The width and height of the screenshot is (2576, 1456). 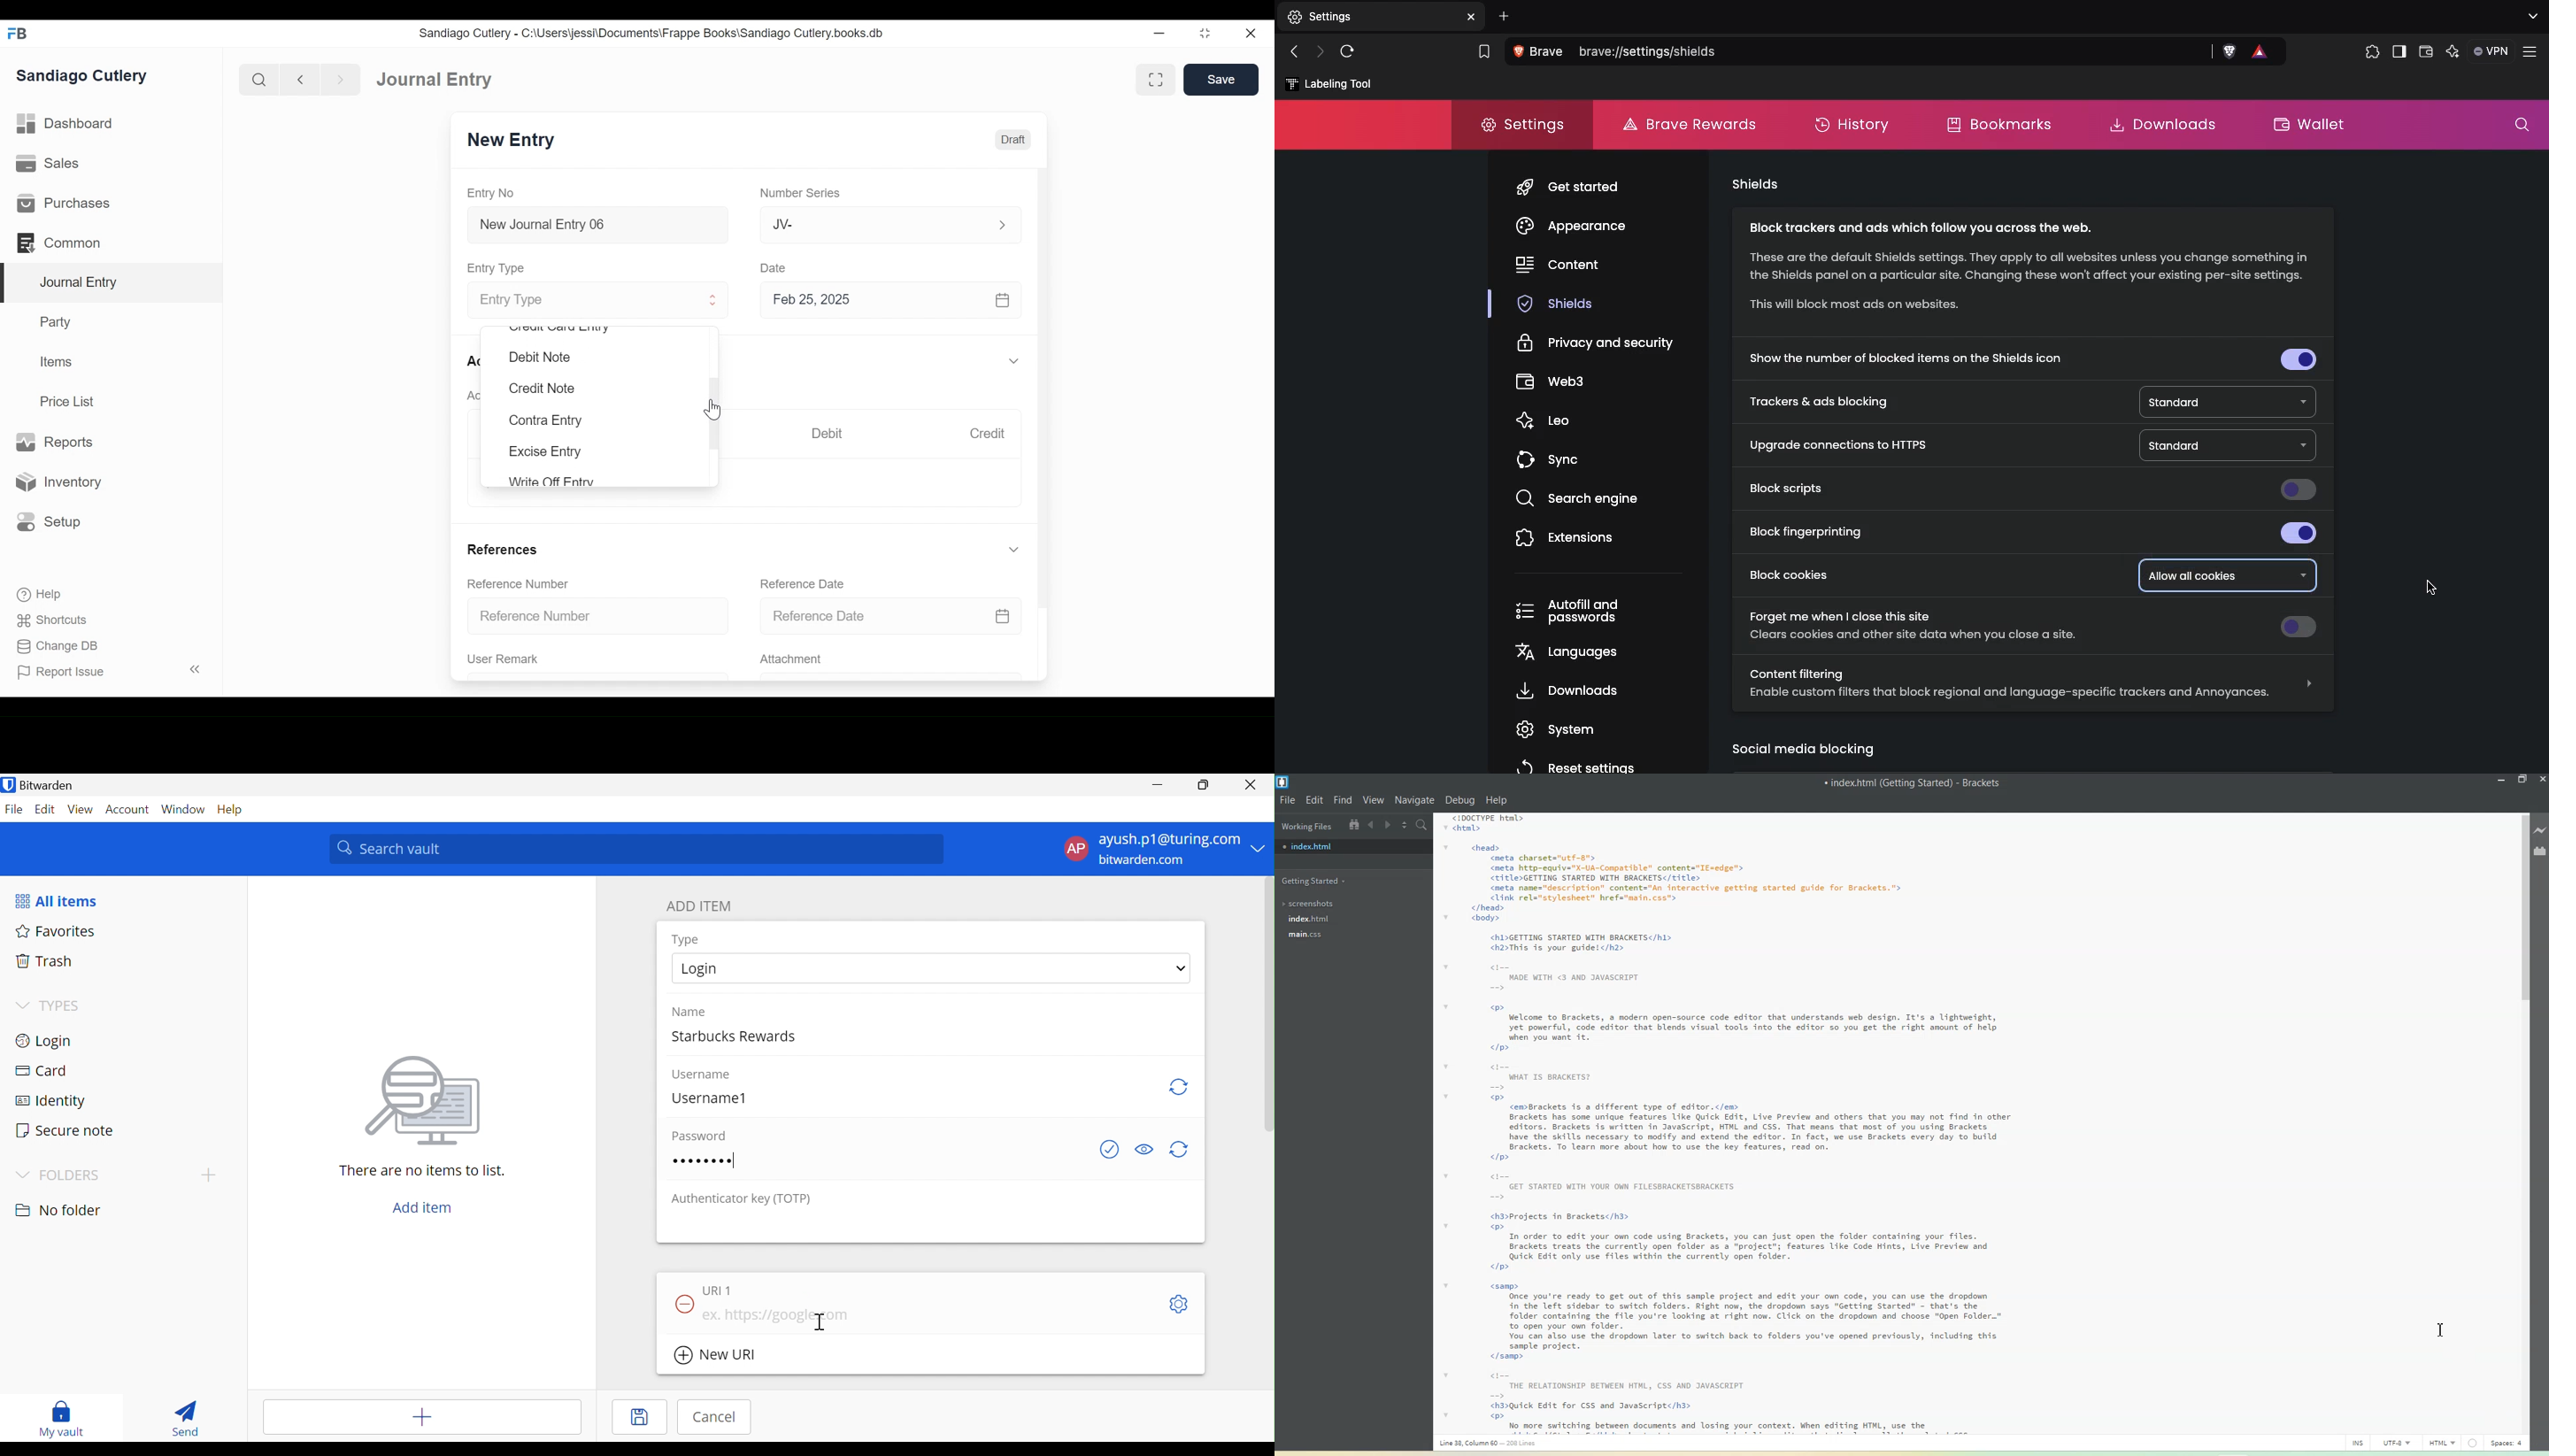 I want to click on ayush.p1@turing.com, so click(x=1169, y=839).